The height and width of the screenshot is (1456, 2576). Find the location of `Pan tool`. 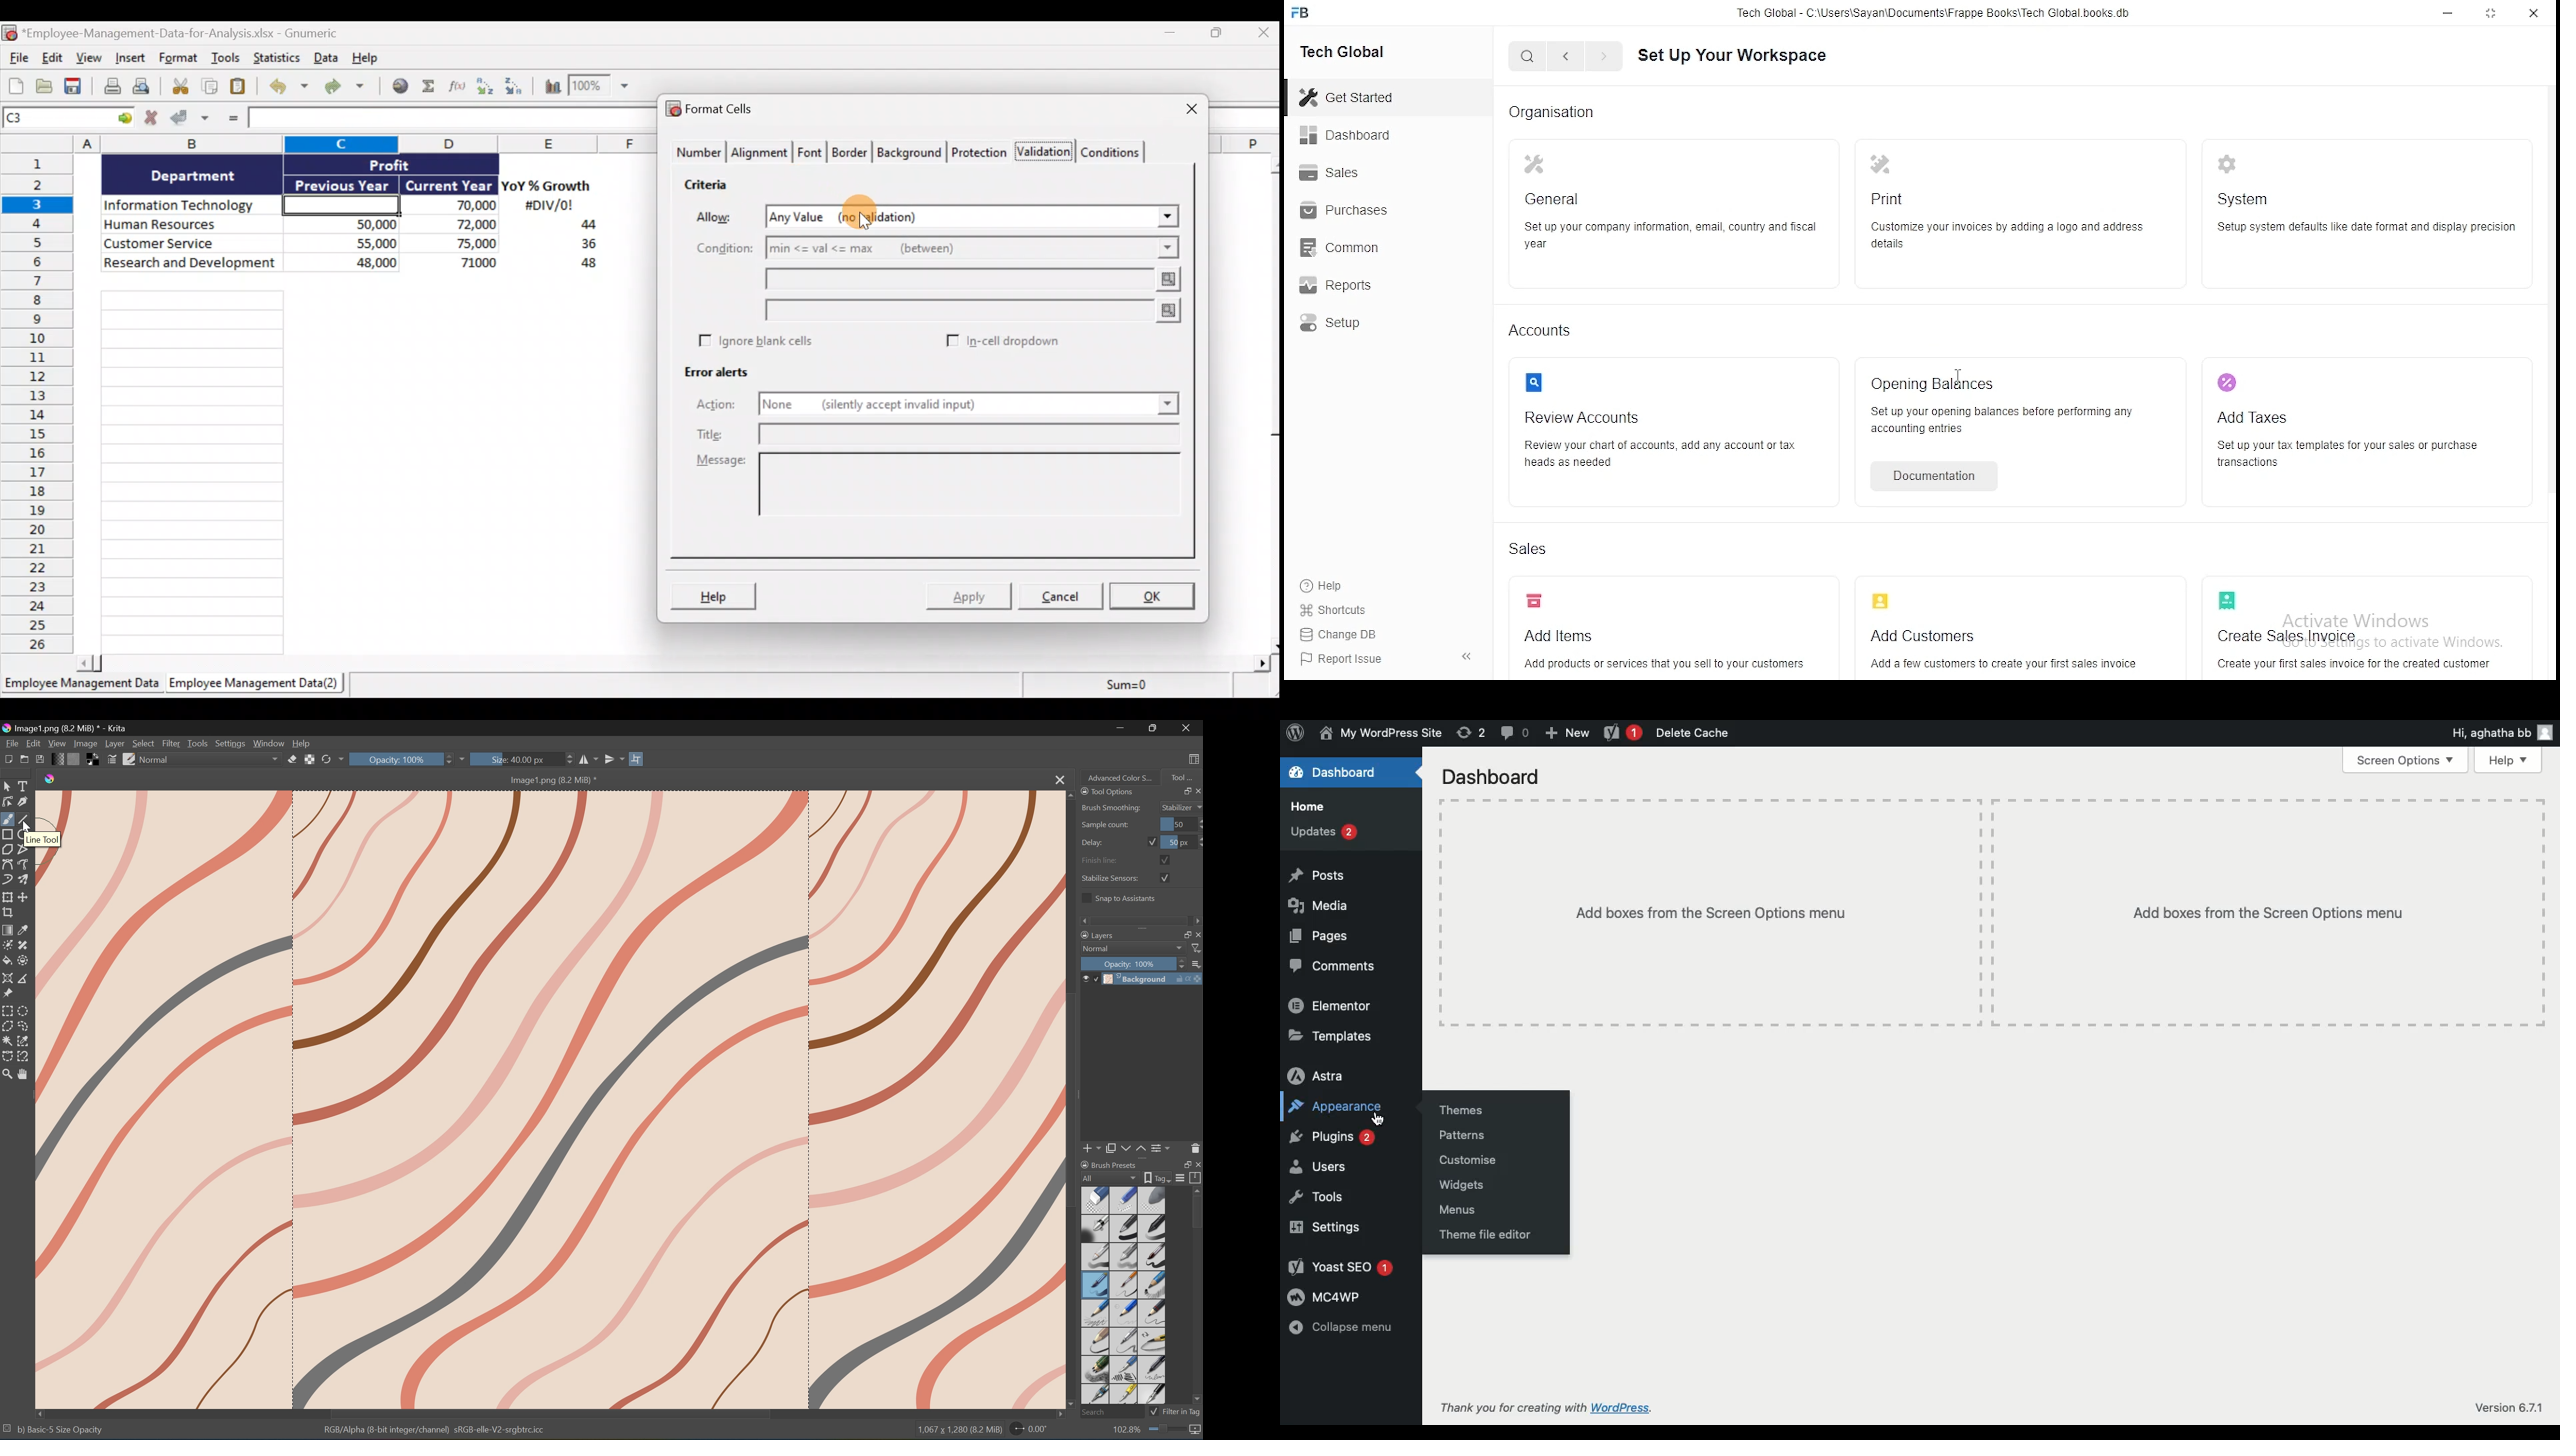

Pan tool is located at coordinates (24, 1076).